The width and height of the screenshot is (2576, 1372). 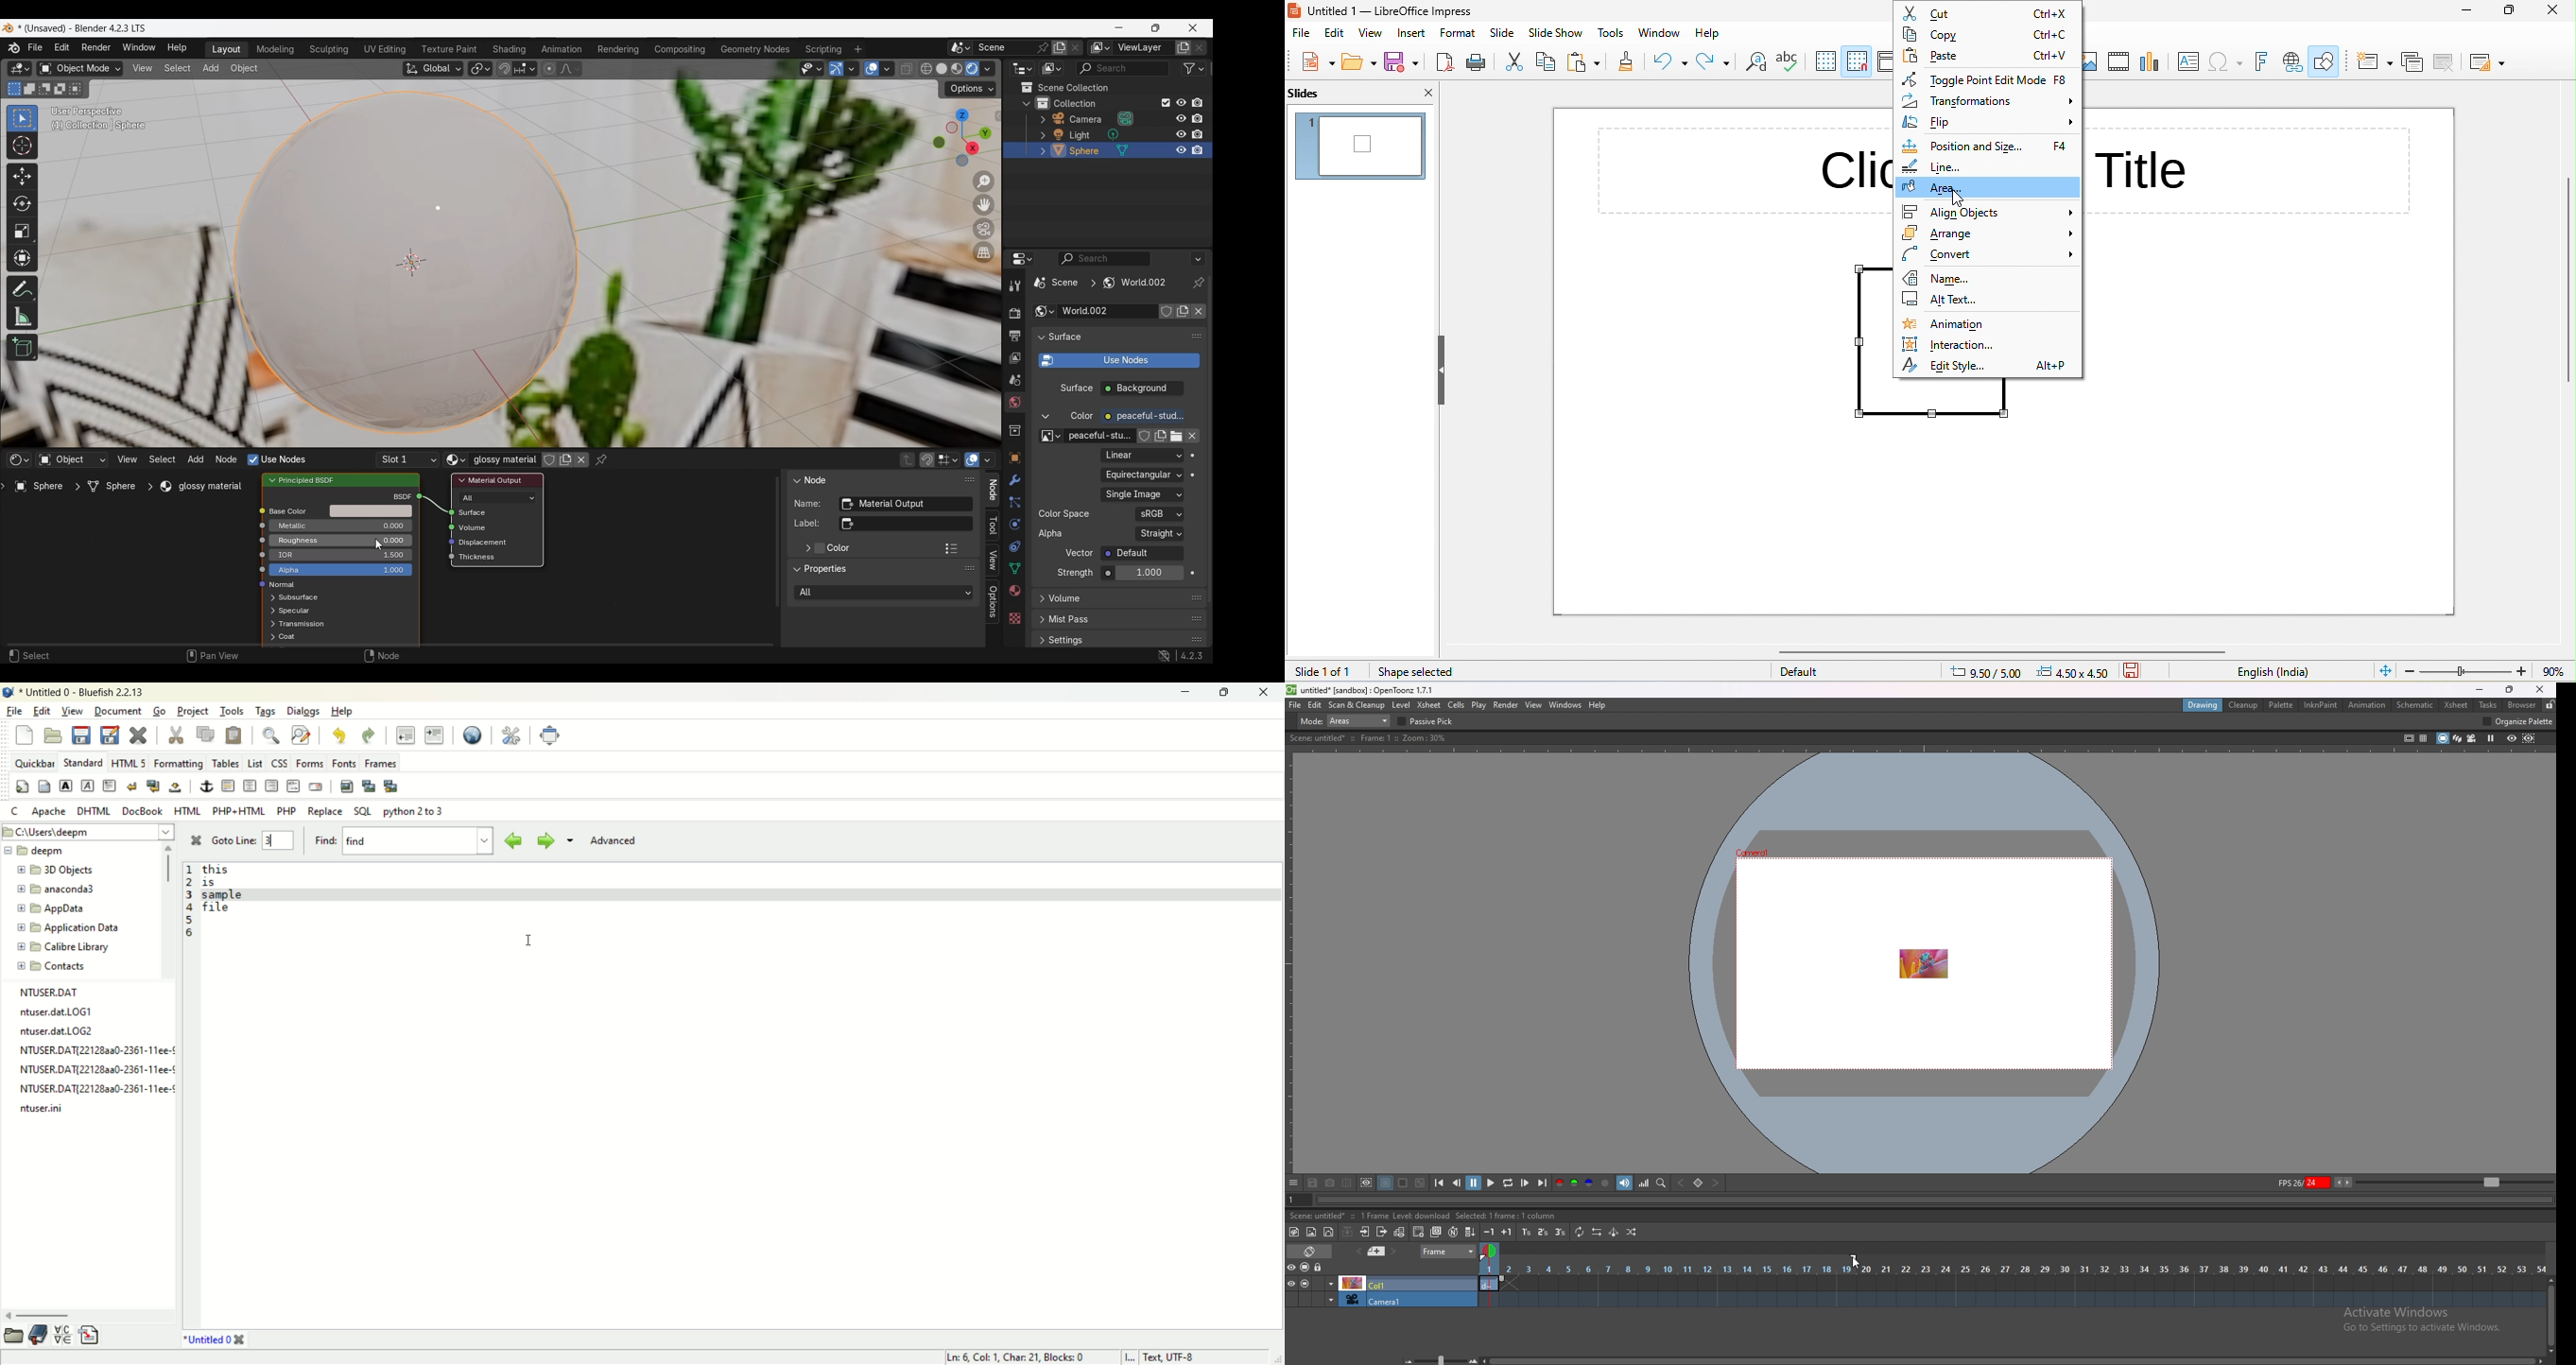 I want to click on ctrl+x, so click(x=2051, y=13).